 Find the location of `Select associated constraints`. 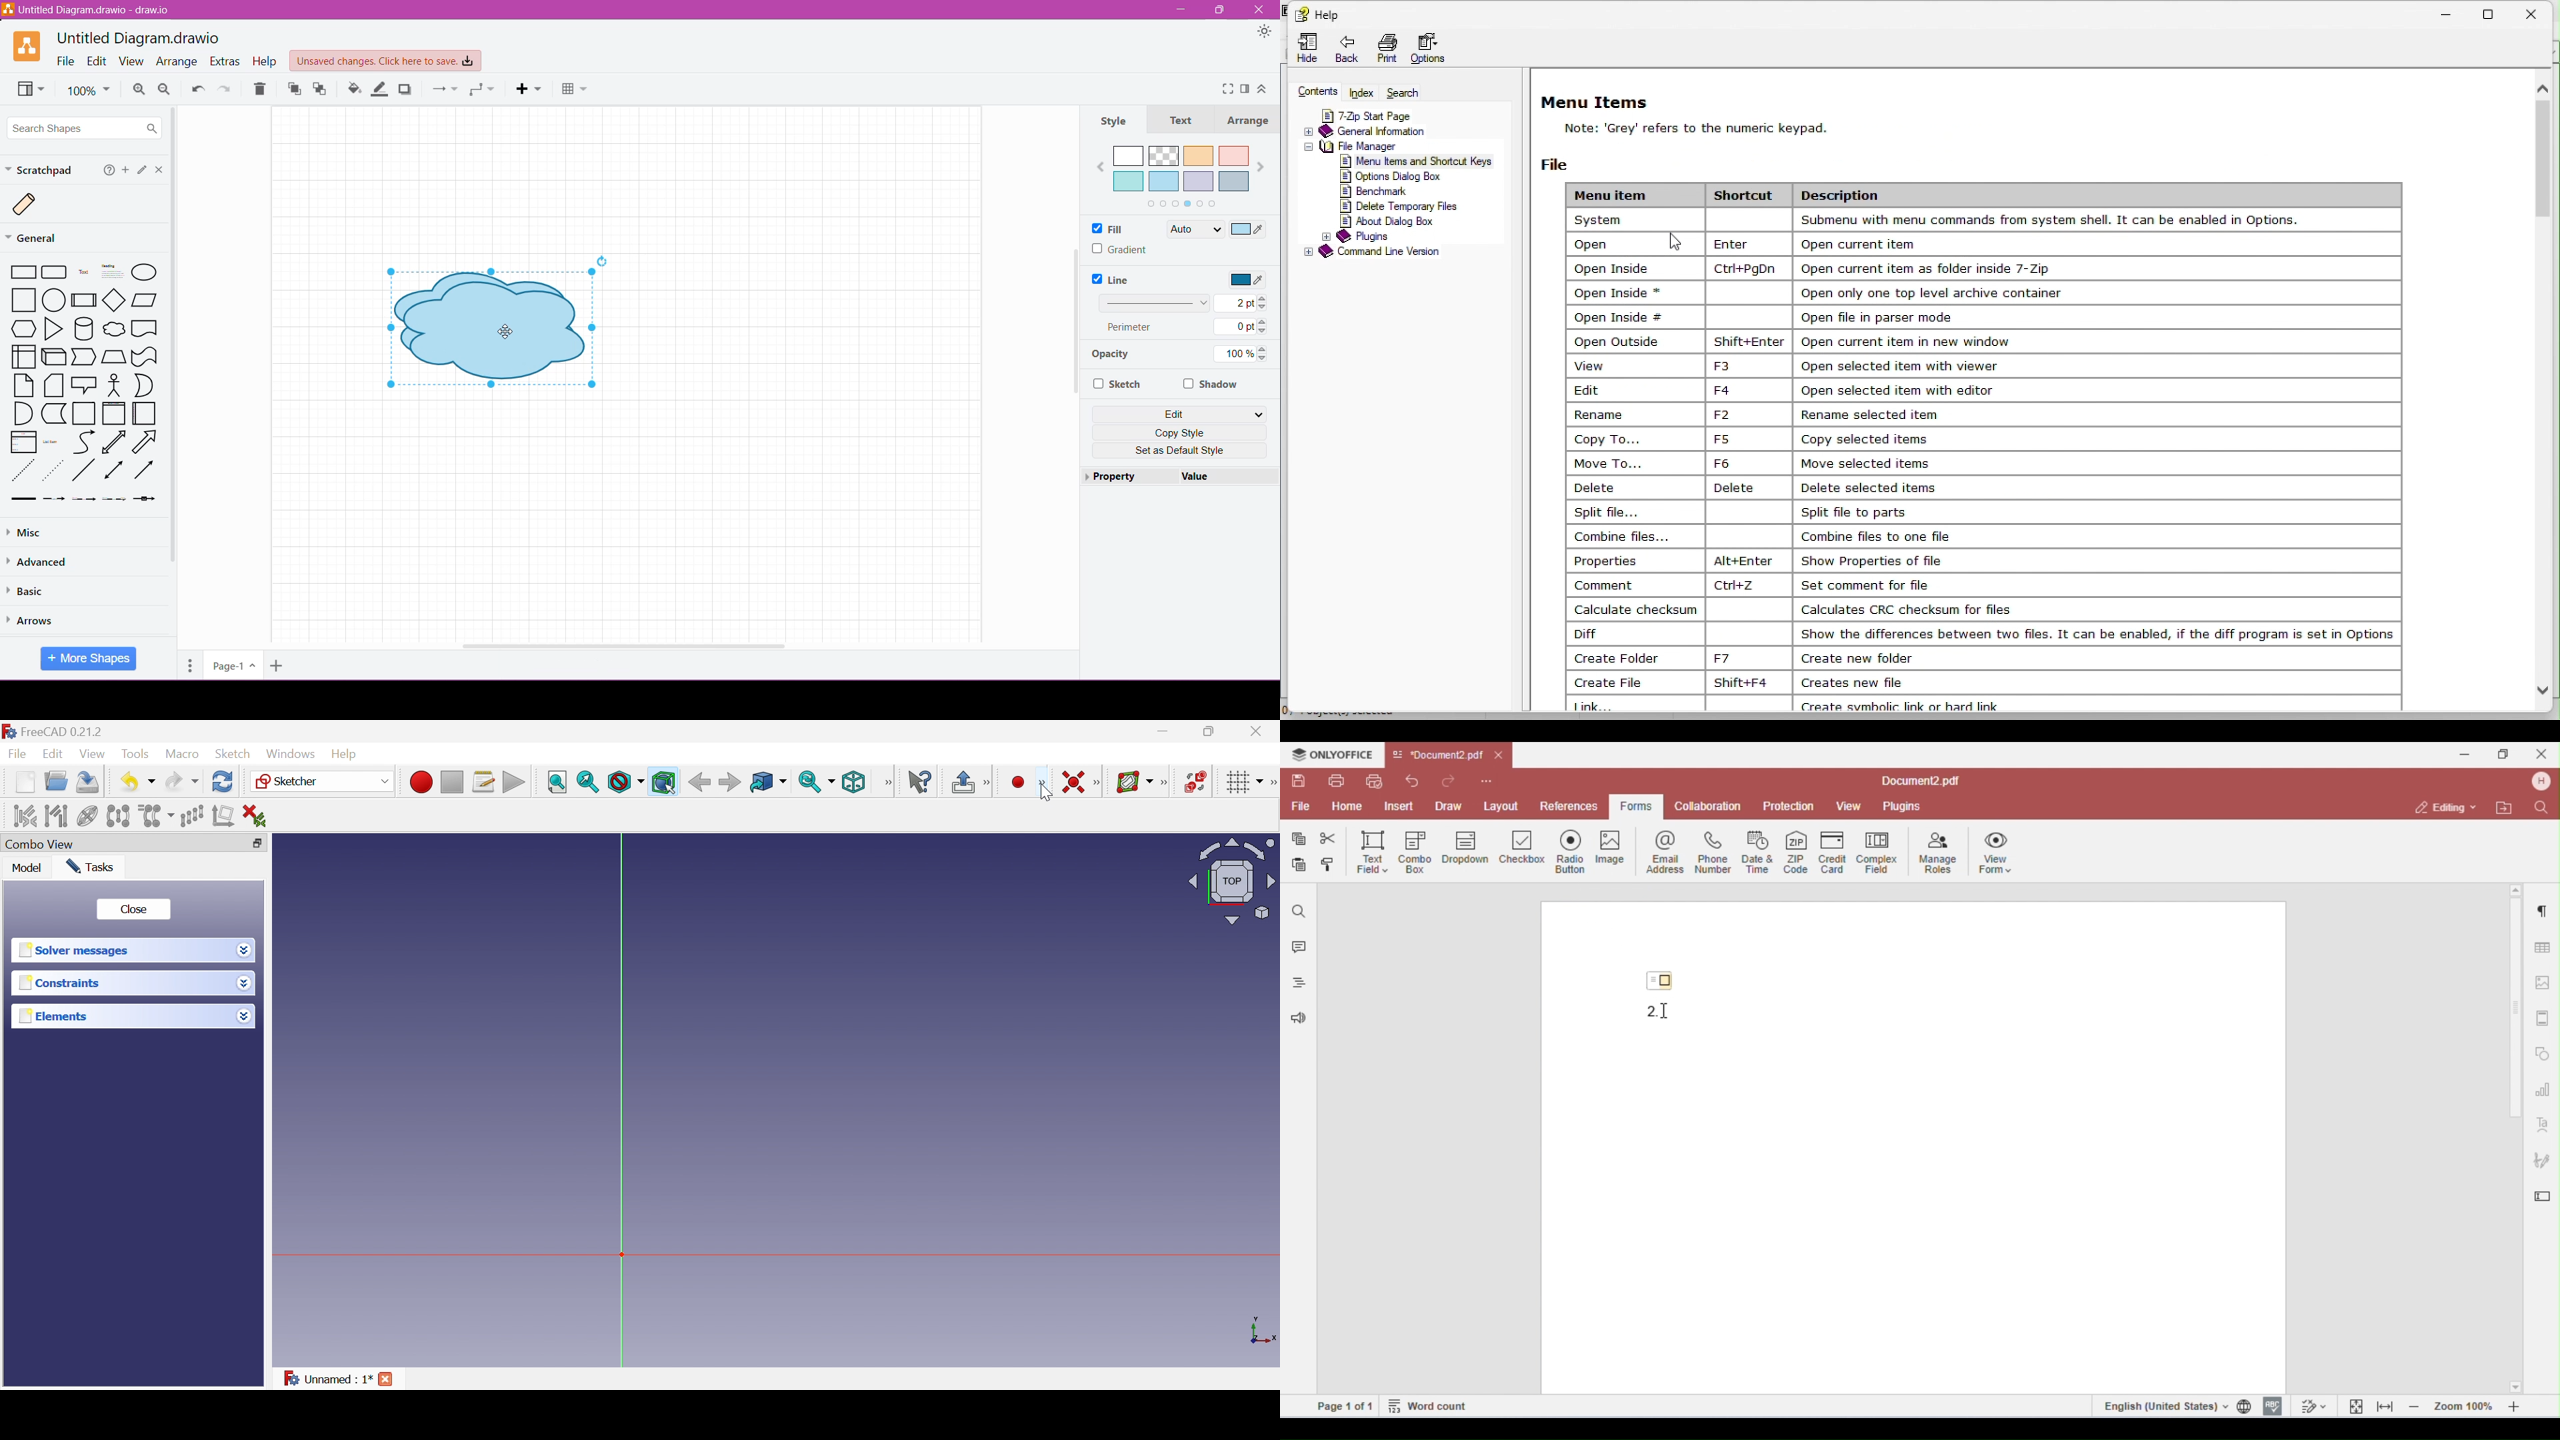

Select associated constraints is located at coordinates (25, 815).